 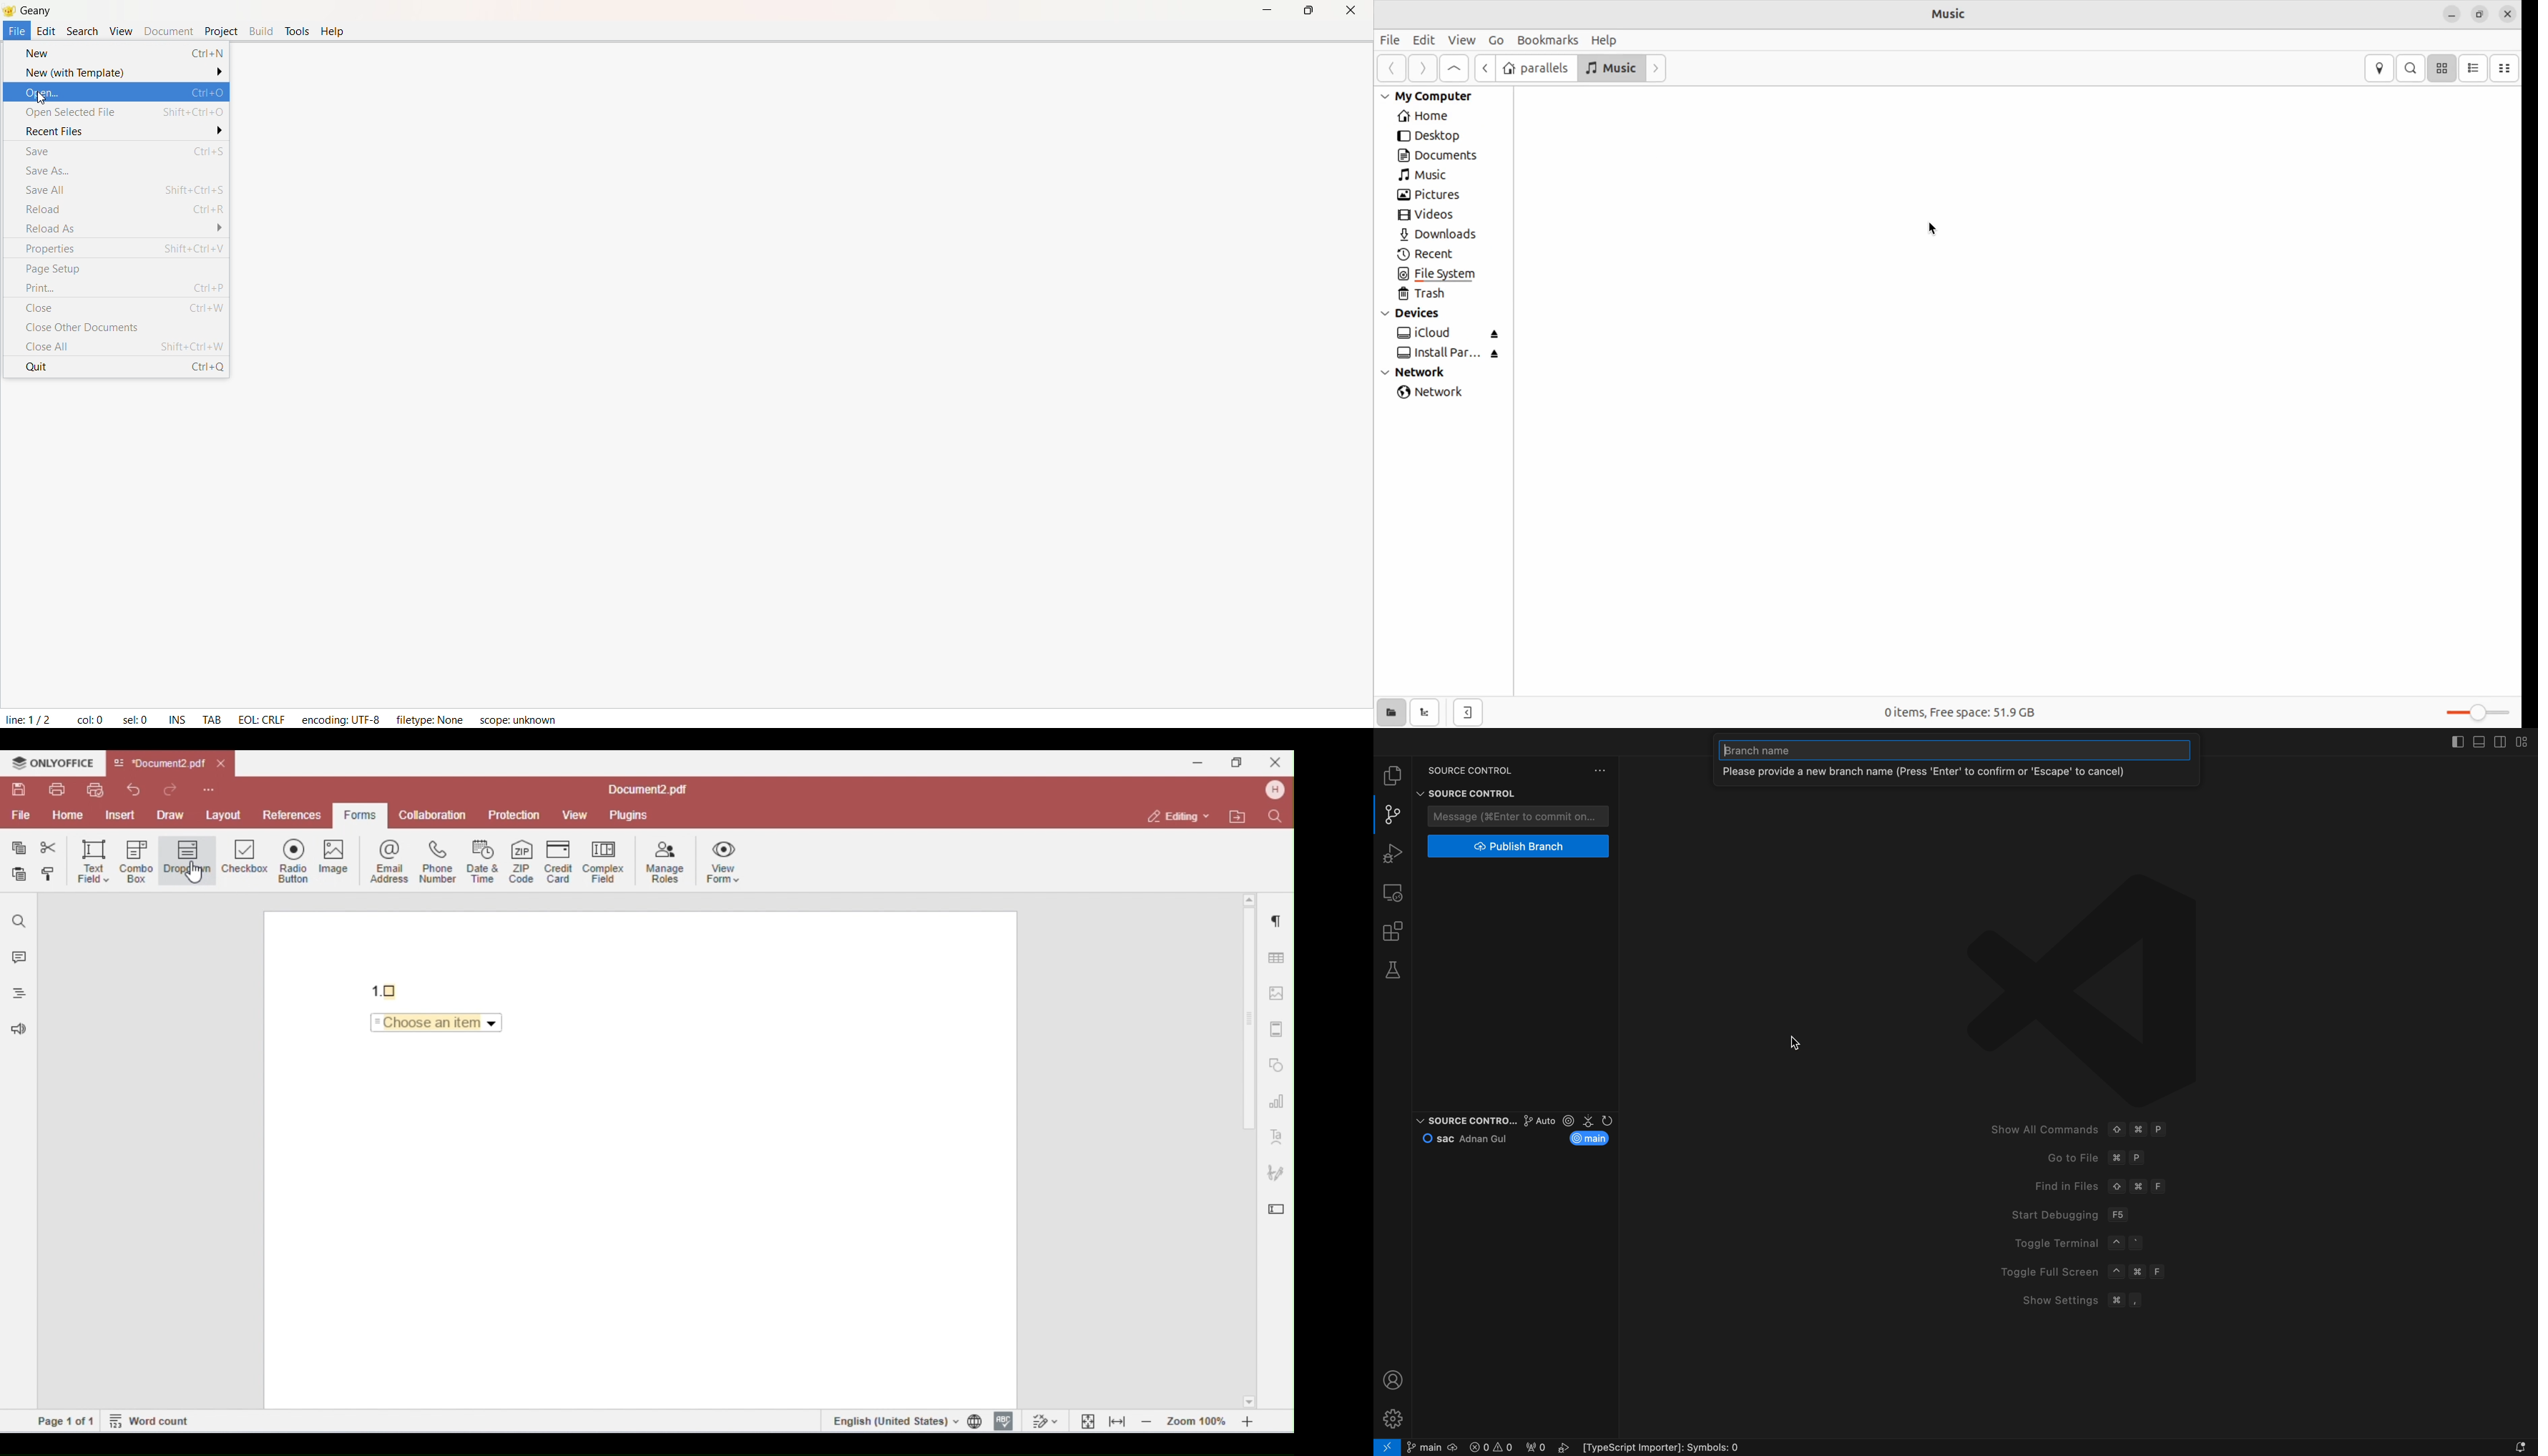 What do you see at coordinates (2520, 741) in the screenshot?
I see `layouts` at bounding box center [2520, 741].